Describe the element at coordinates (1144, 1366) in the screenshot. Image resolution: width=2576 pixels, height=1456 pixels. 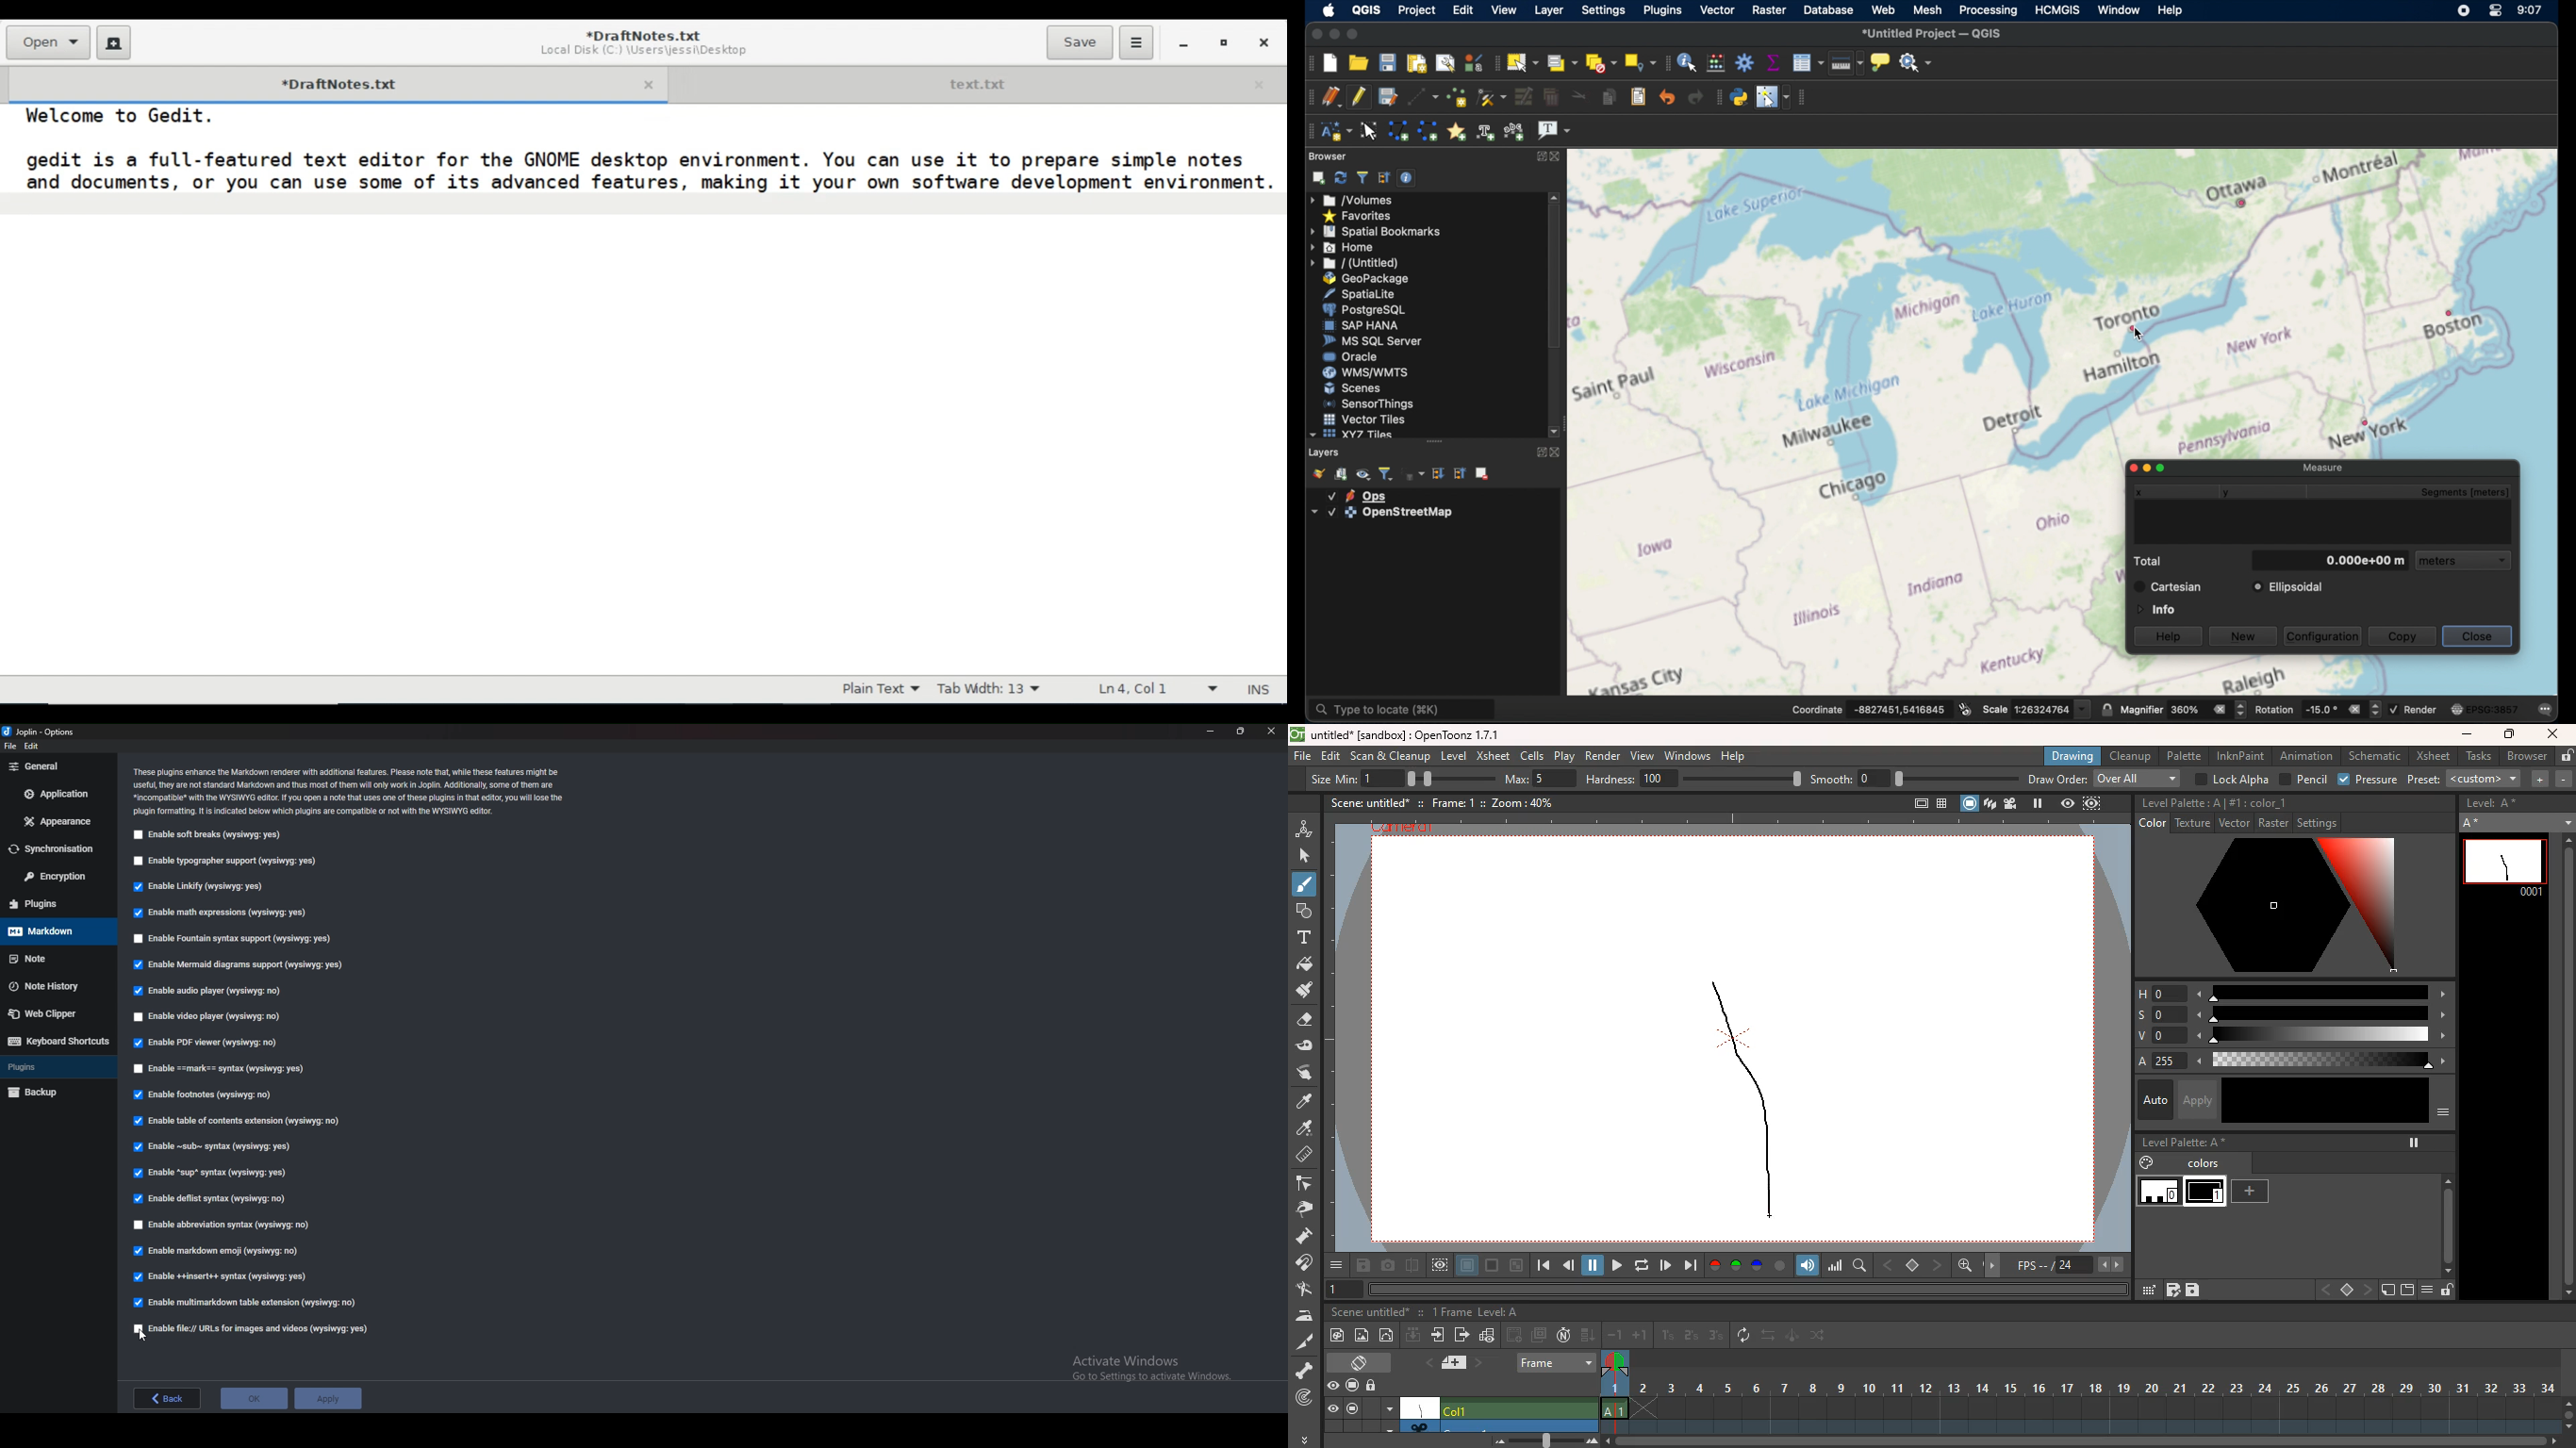
I see `Activate Windows
Go to Settings to activate Windows.` at that location.